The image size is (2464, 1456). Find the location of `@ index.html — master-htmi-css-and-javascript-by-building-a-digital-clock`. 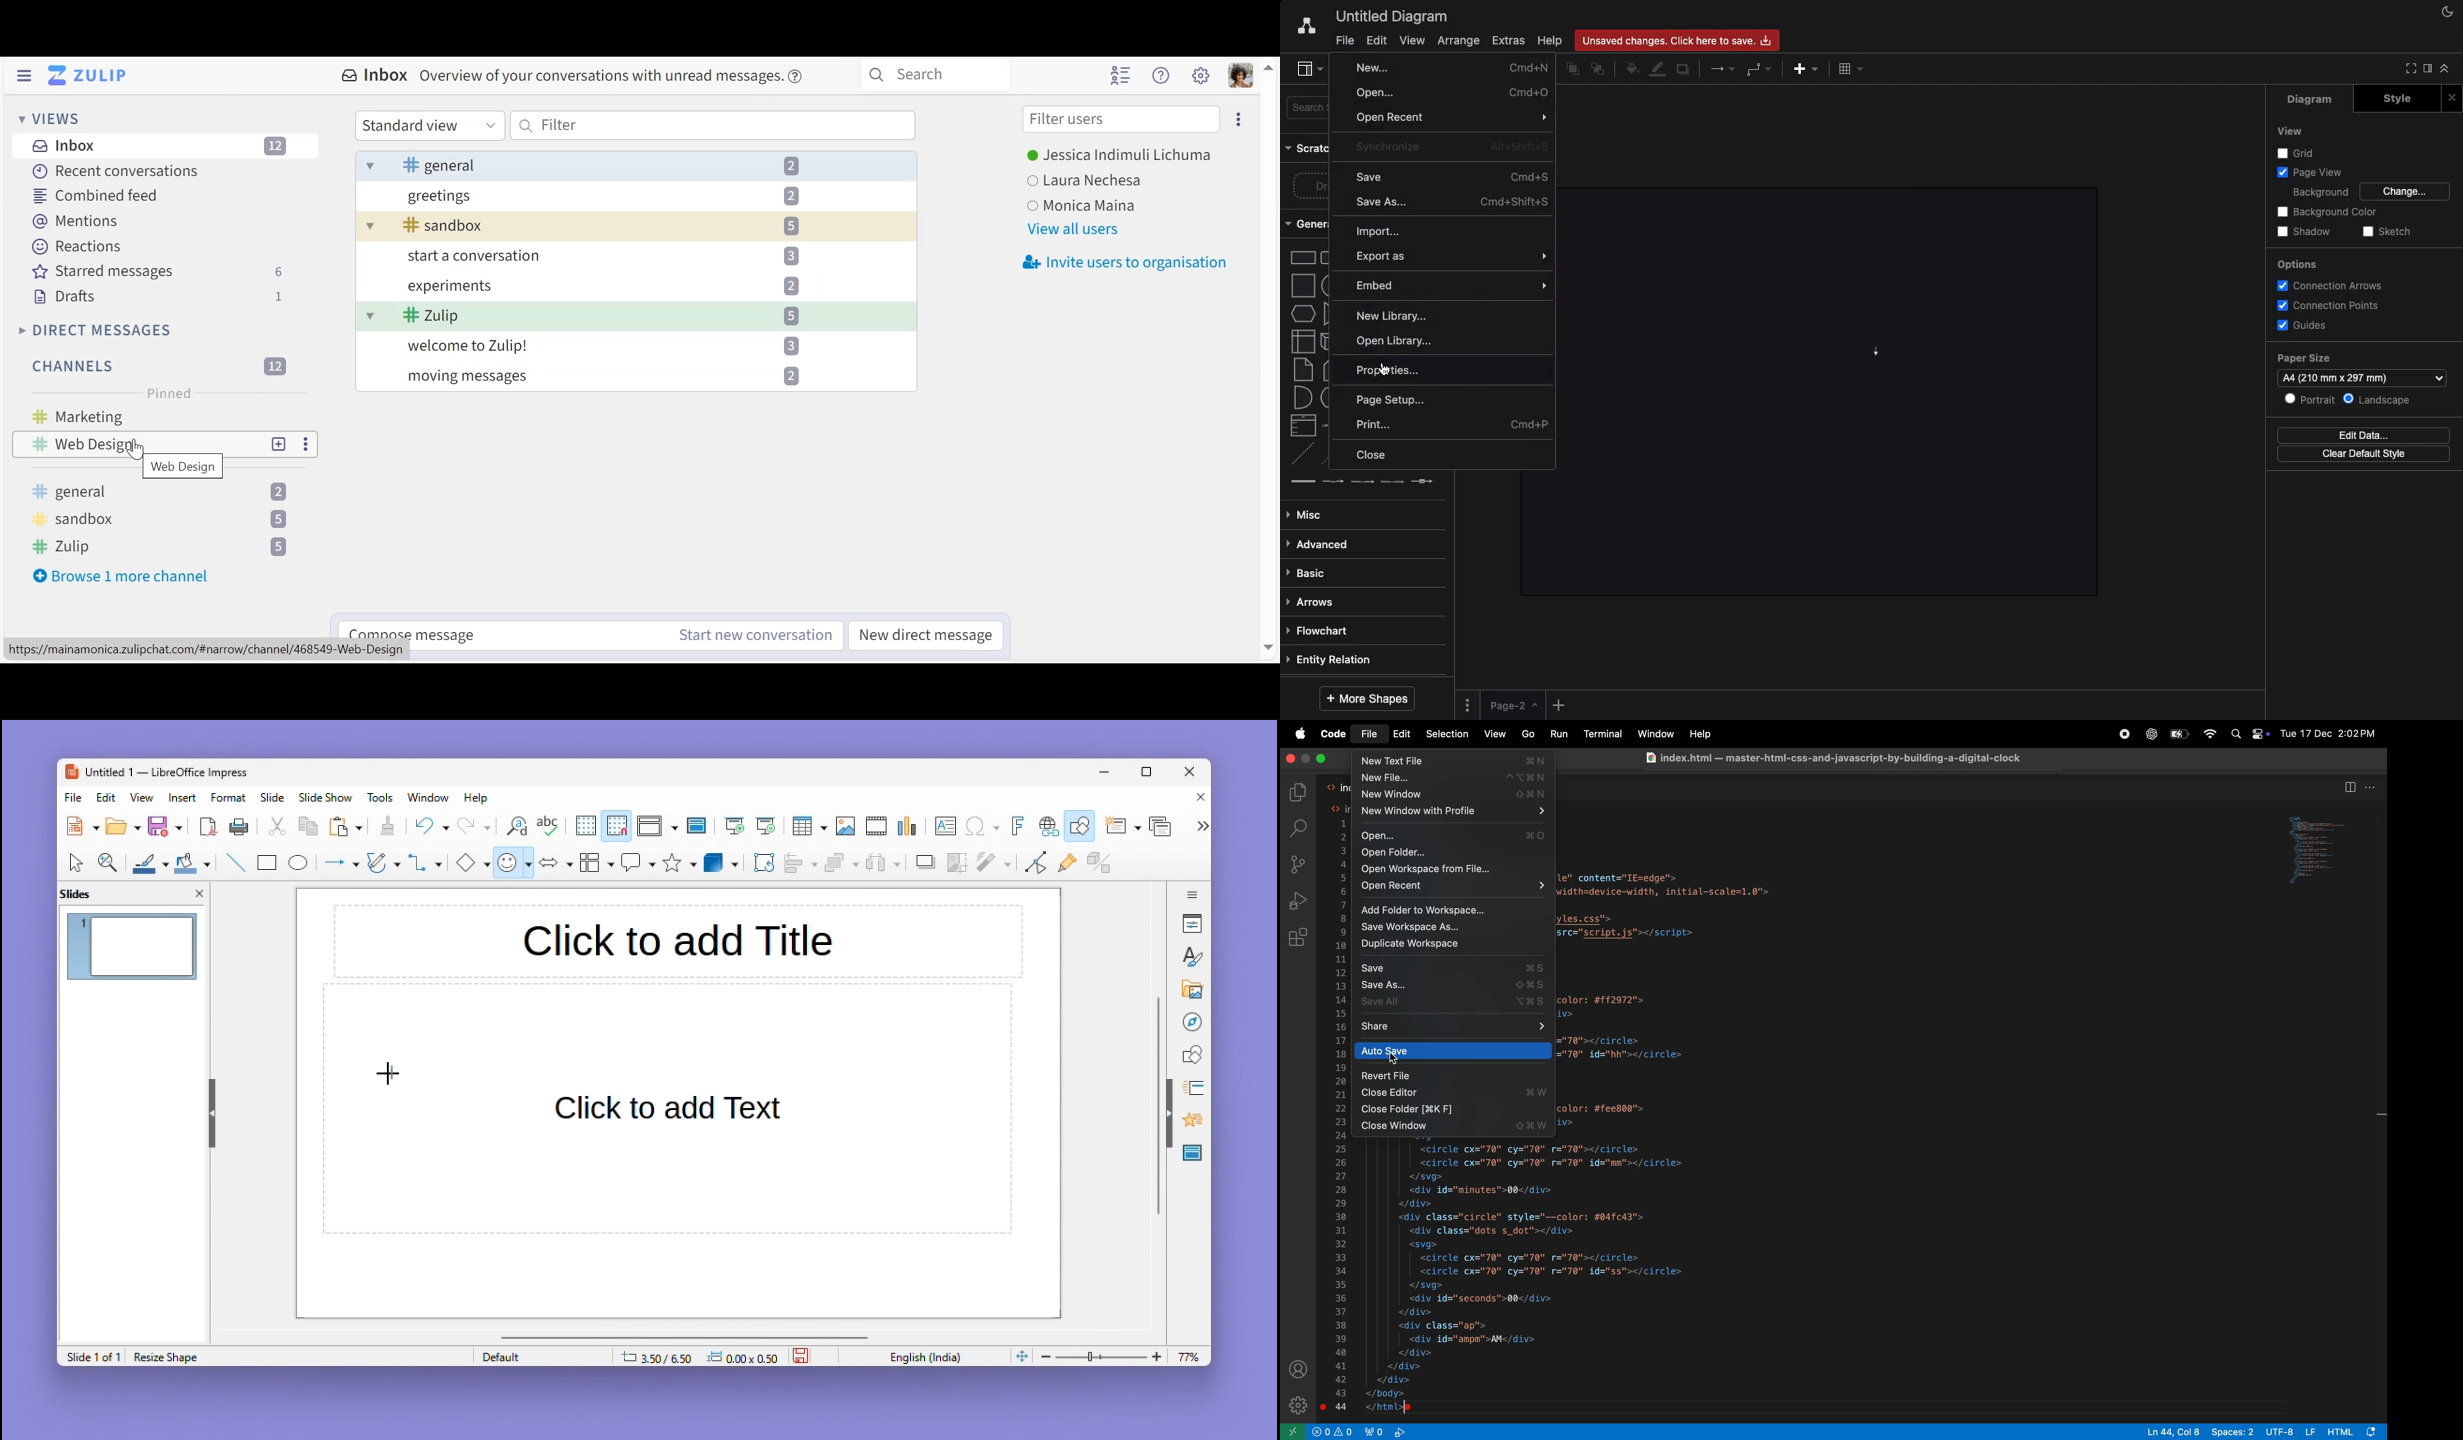

@ index.html — master-htmi-css-and-javascript-by-building-a-digital-clock is located at coordinates (1841, 758).